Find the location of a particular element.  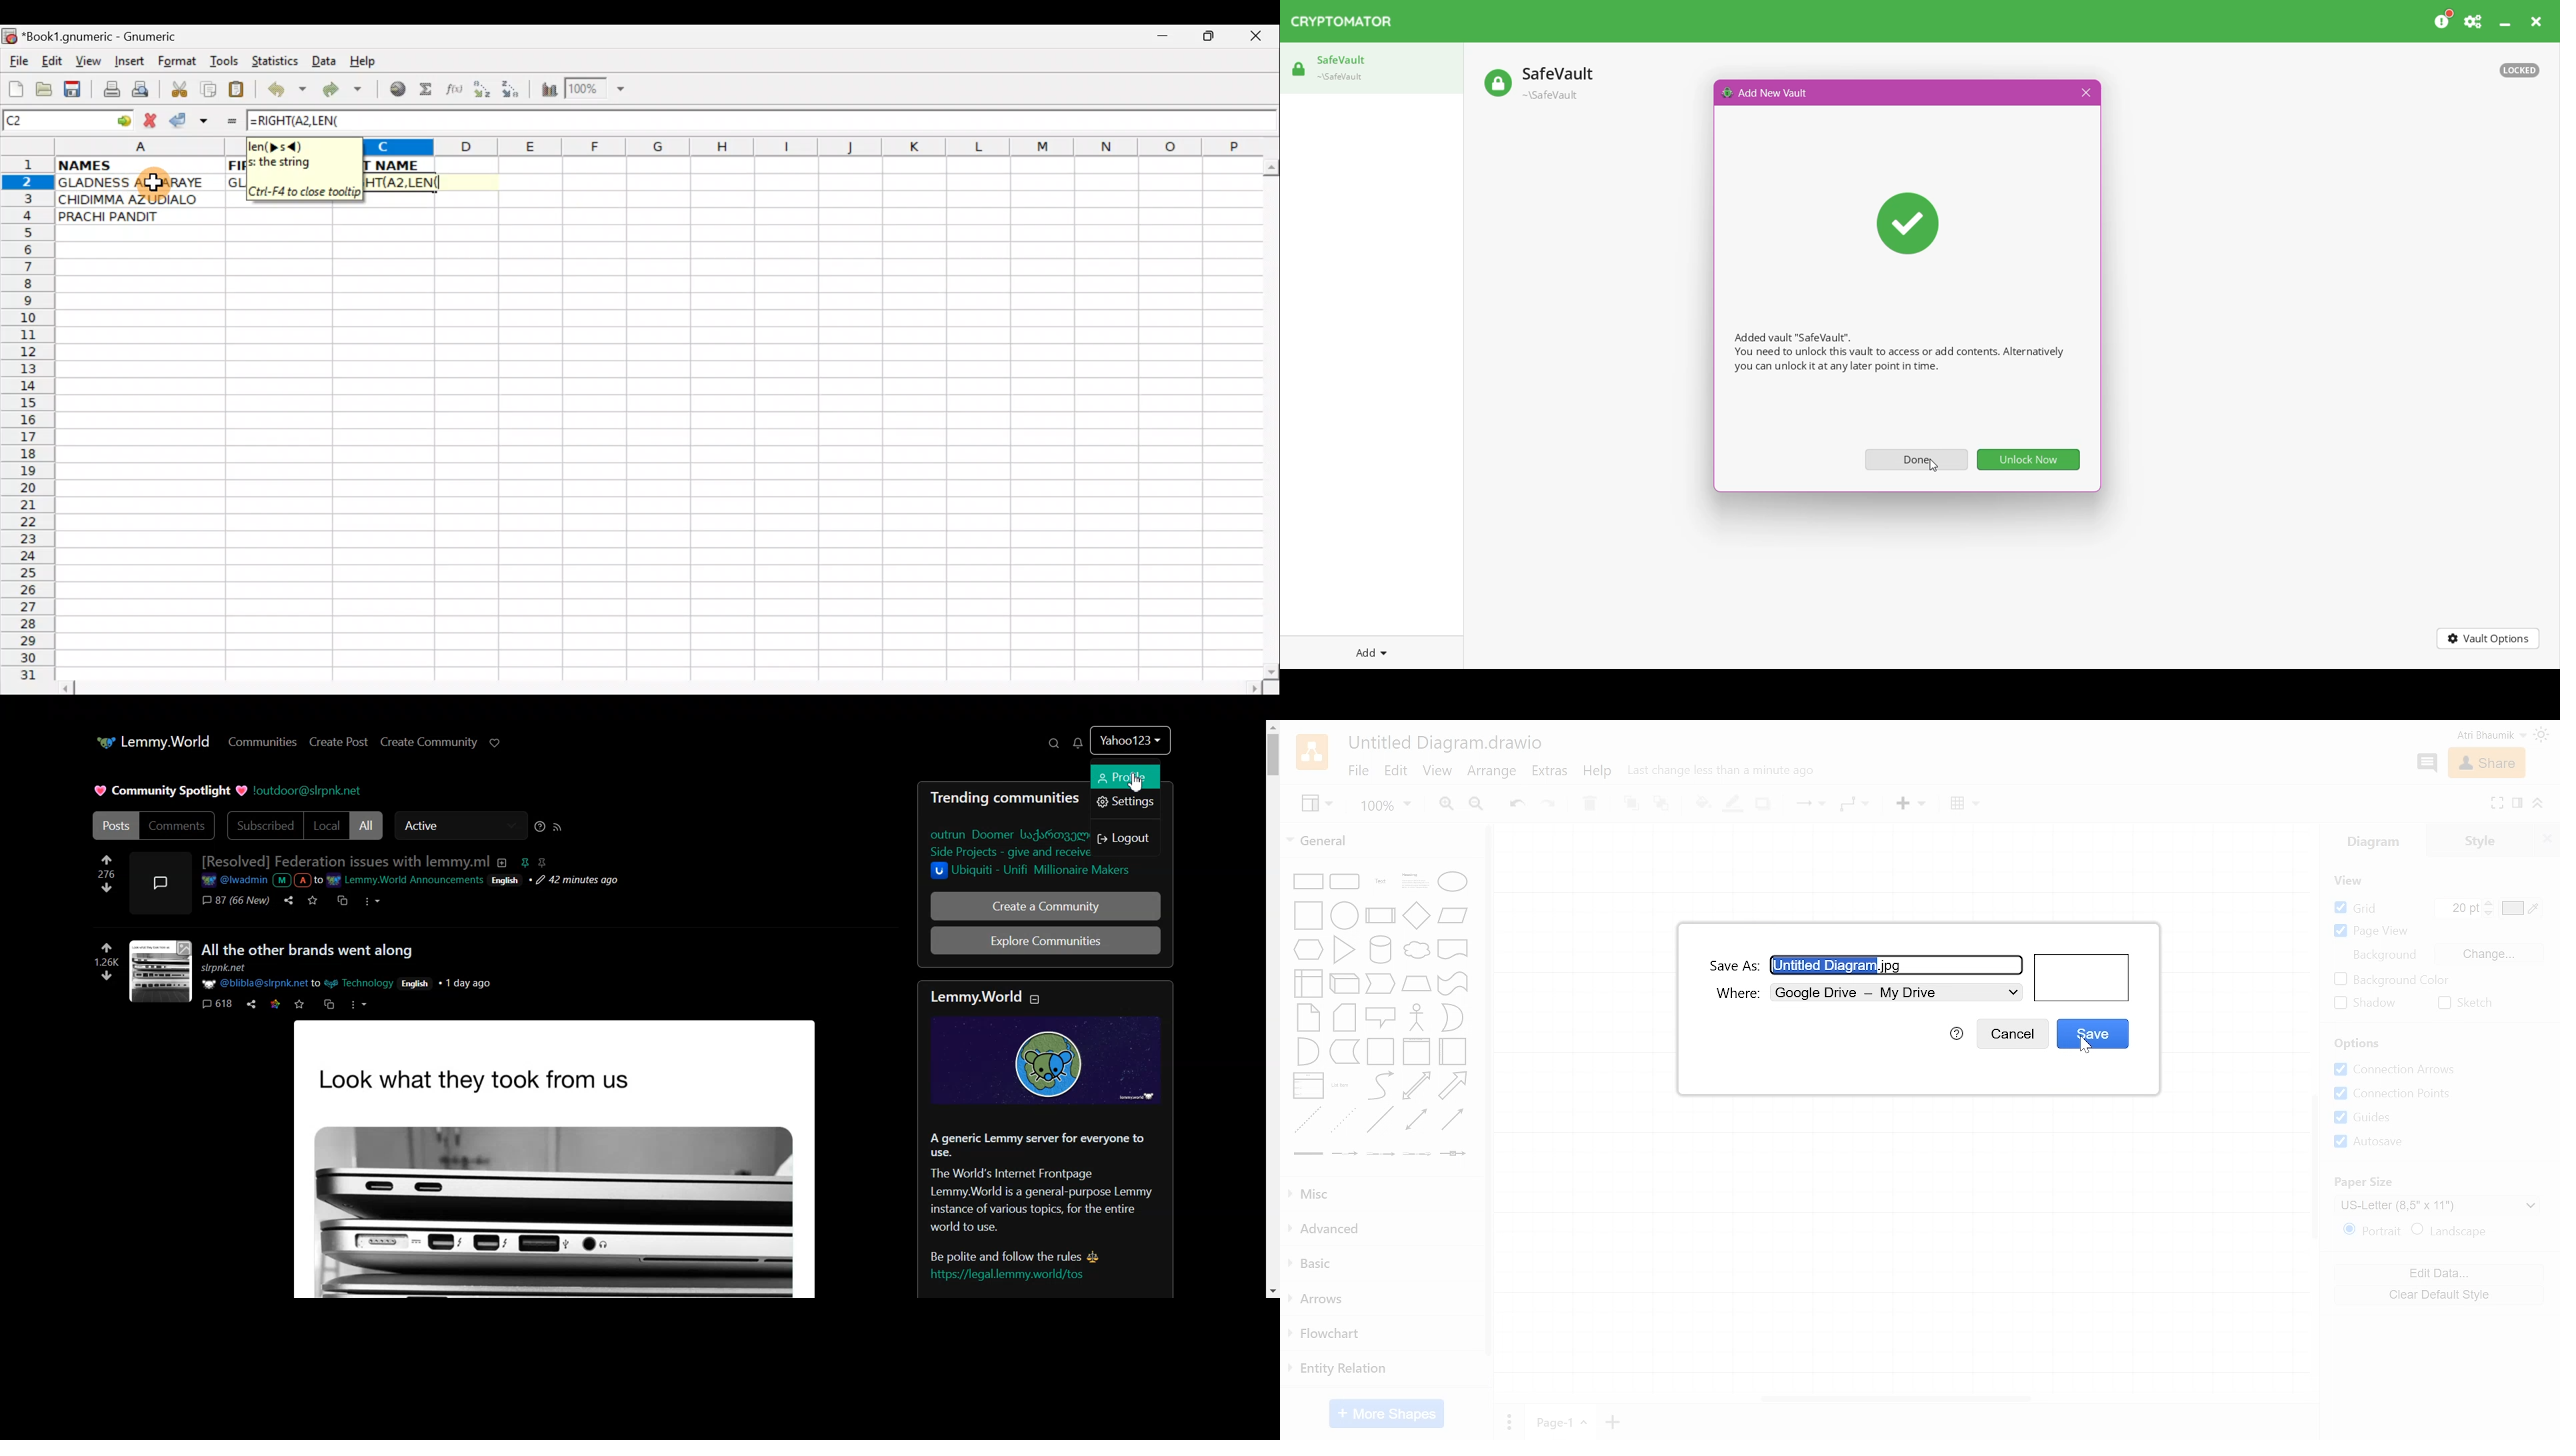

Local is located at coordinates (327, 826).